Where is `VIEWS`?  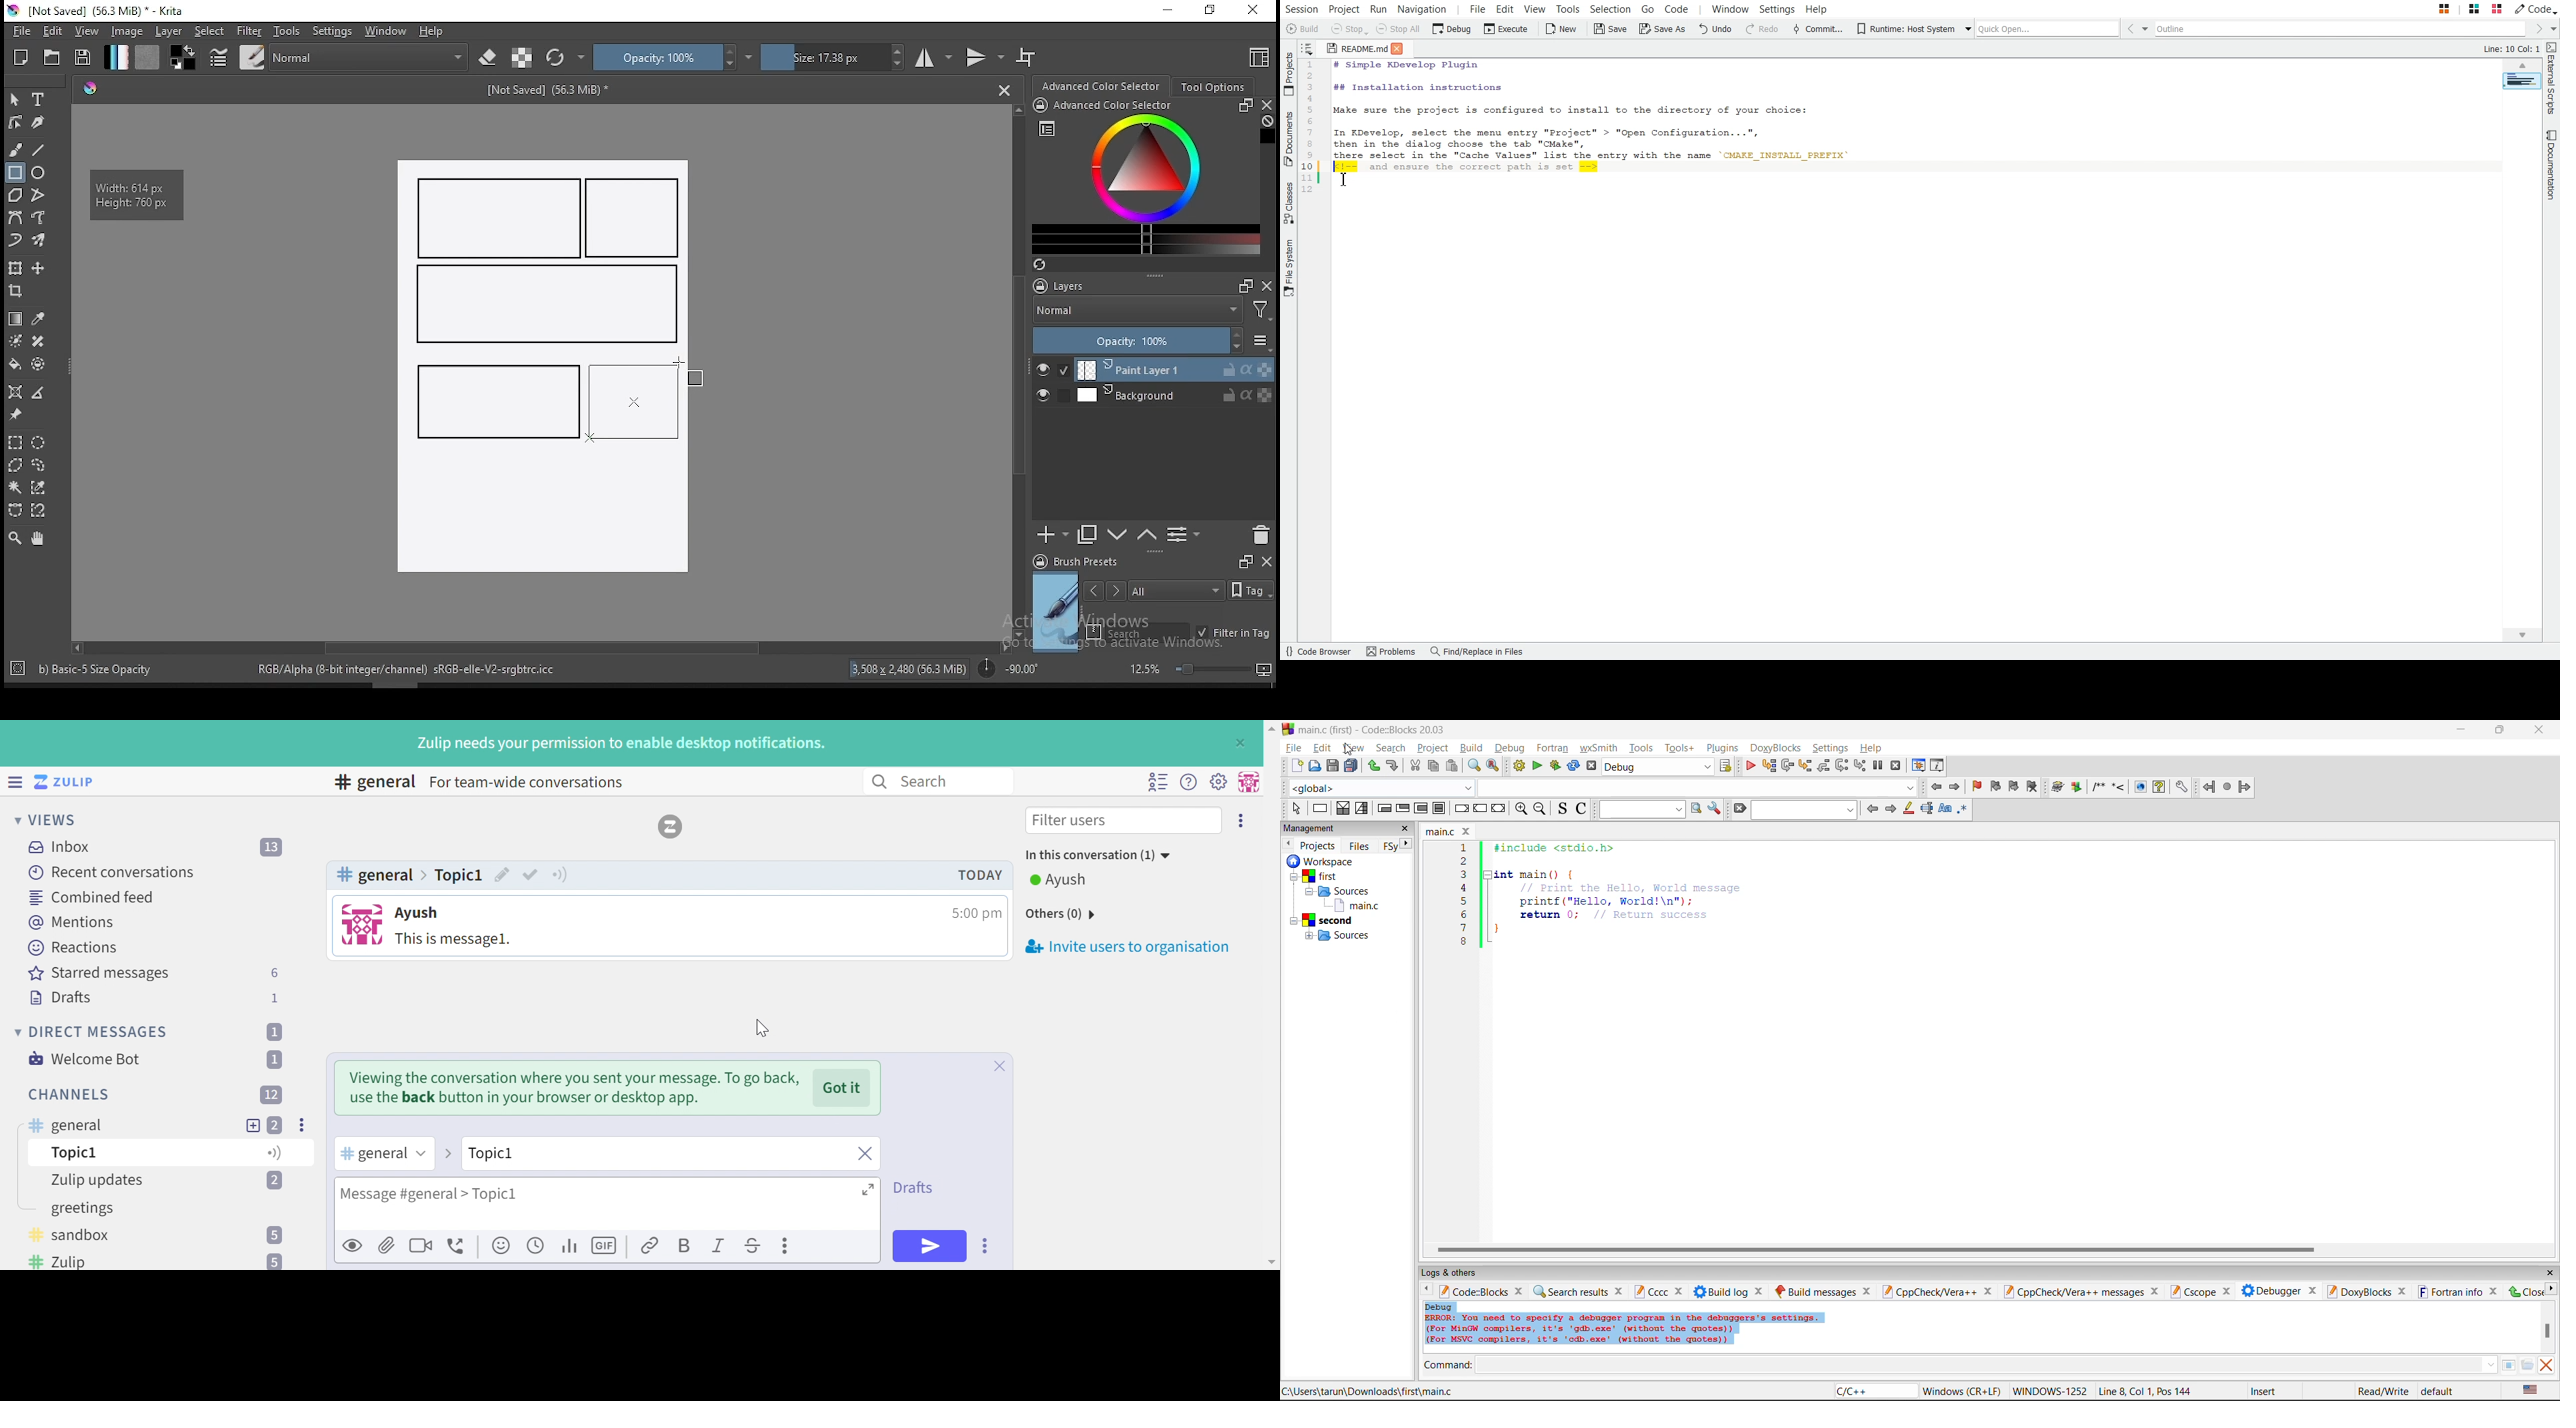
VIEWS is located at coordinates (57, 819).